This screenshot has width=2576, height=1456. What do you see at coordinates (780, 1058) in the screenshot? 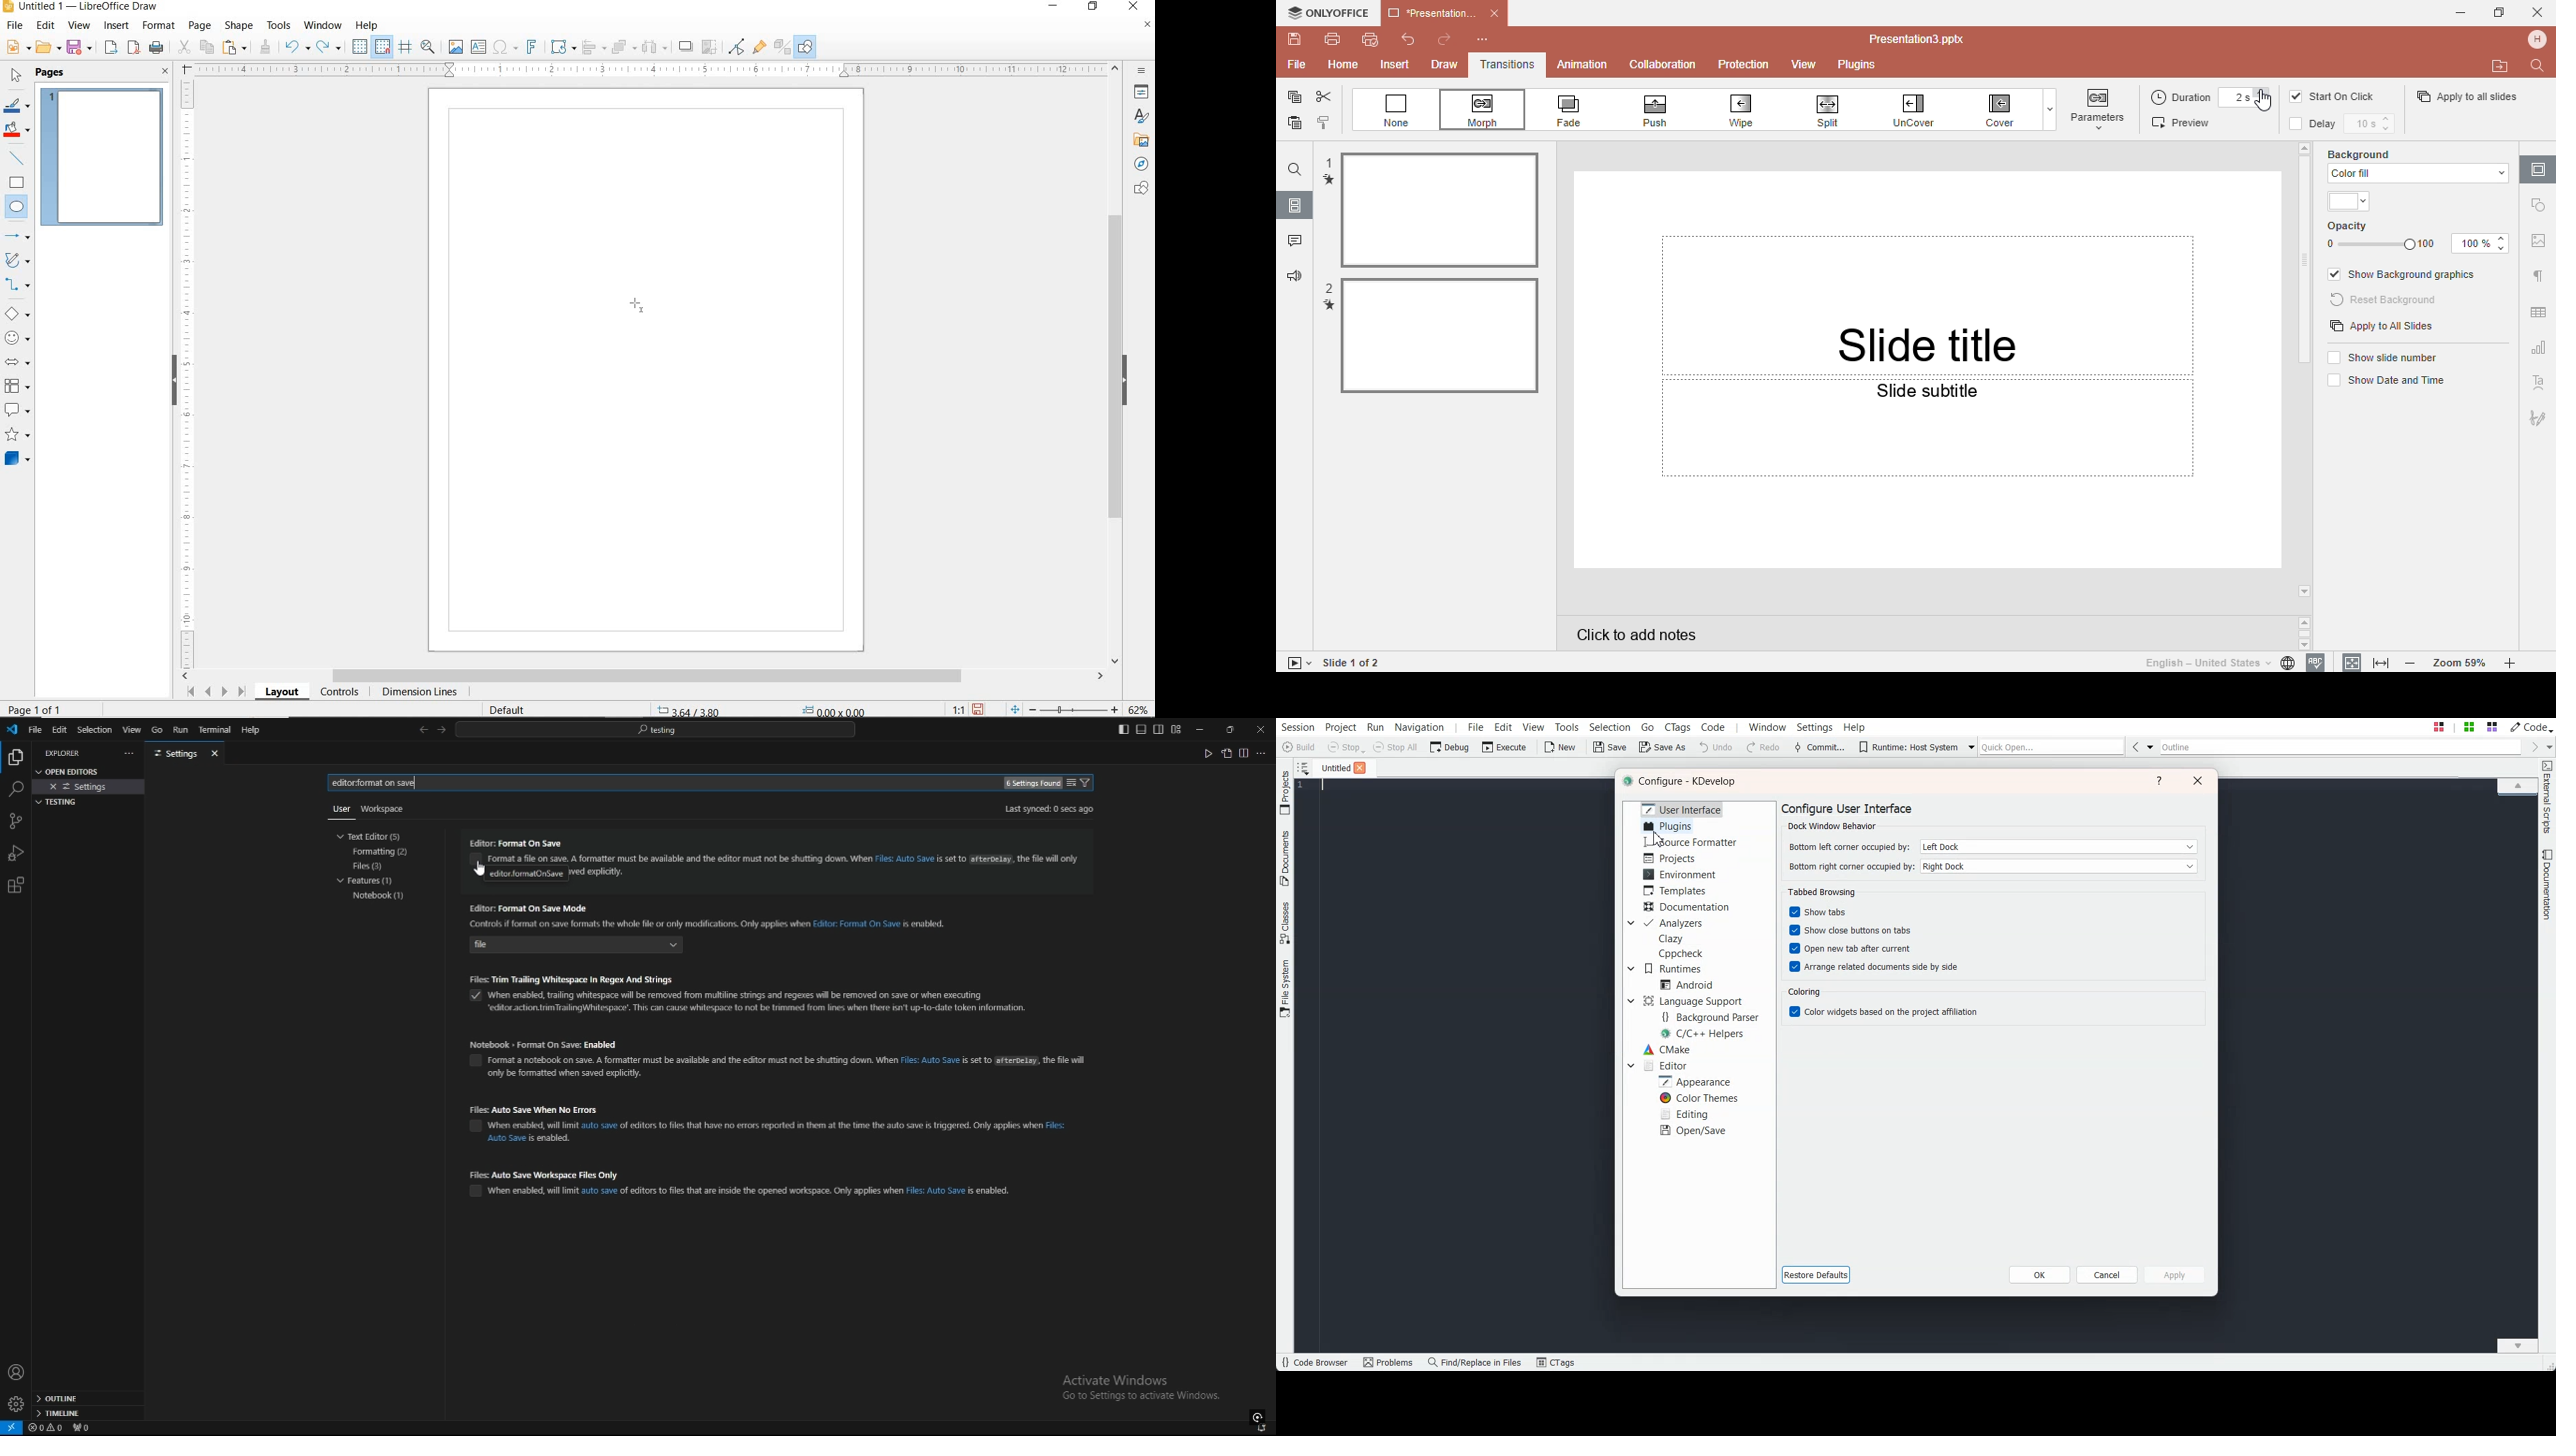
I see `notebook format on save` at bounding box center [780, 1058].